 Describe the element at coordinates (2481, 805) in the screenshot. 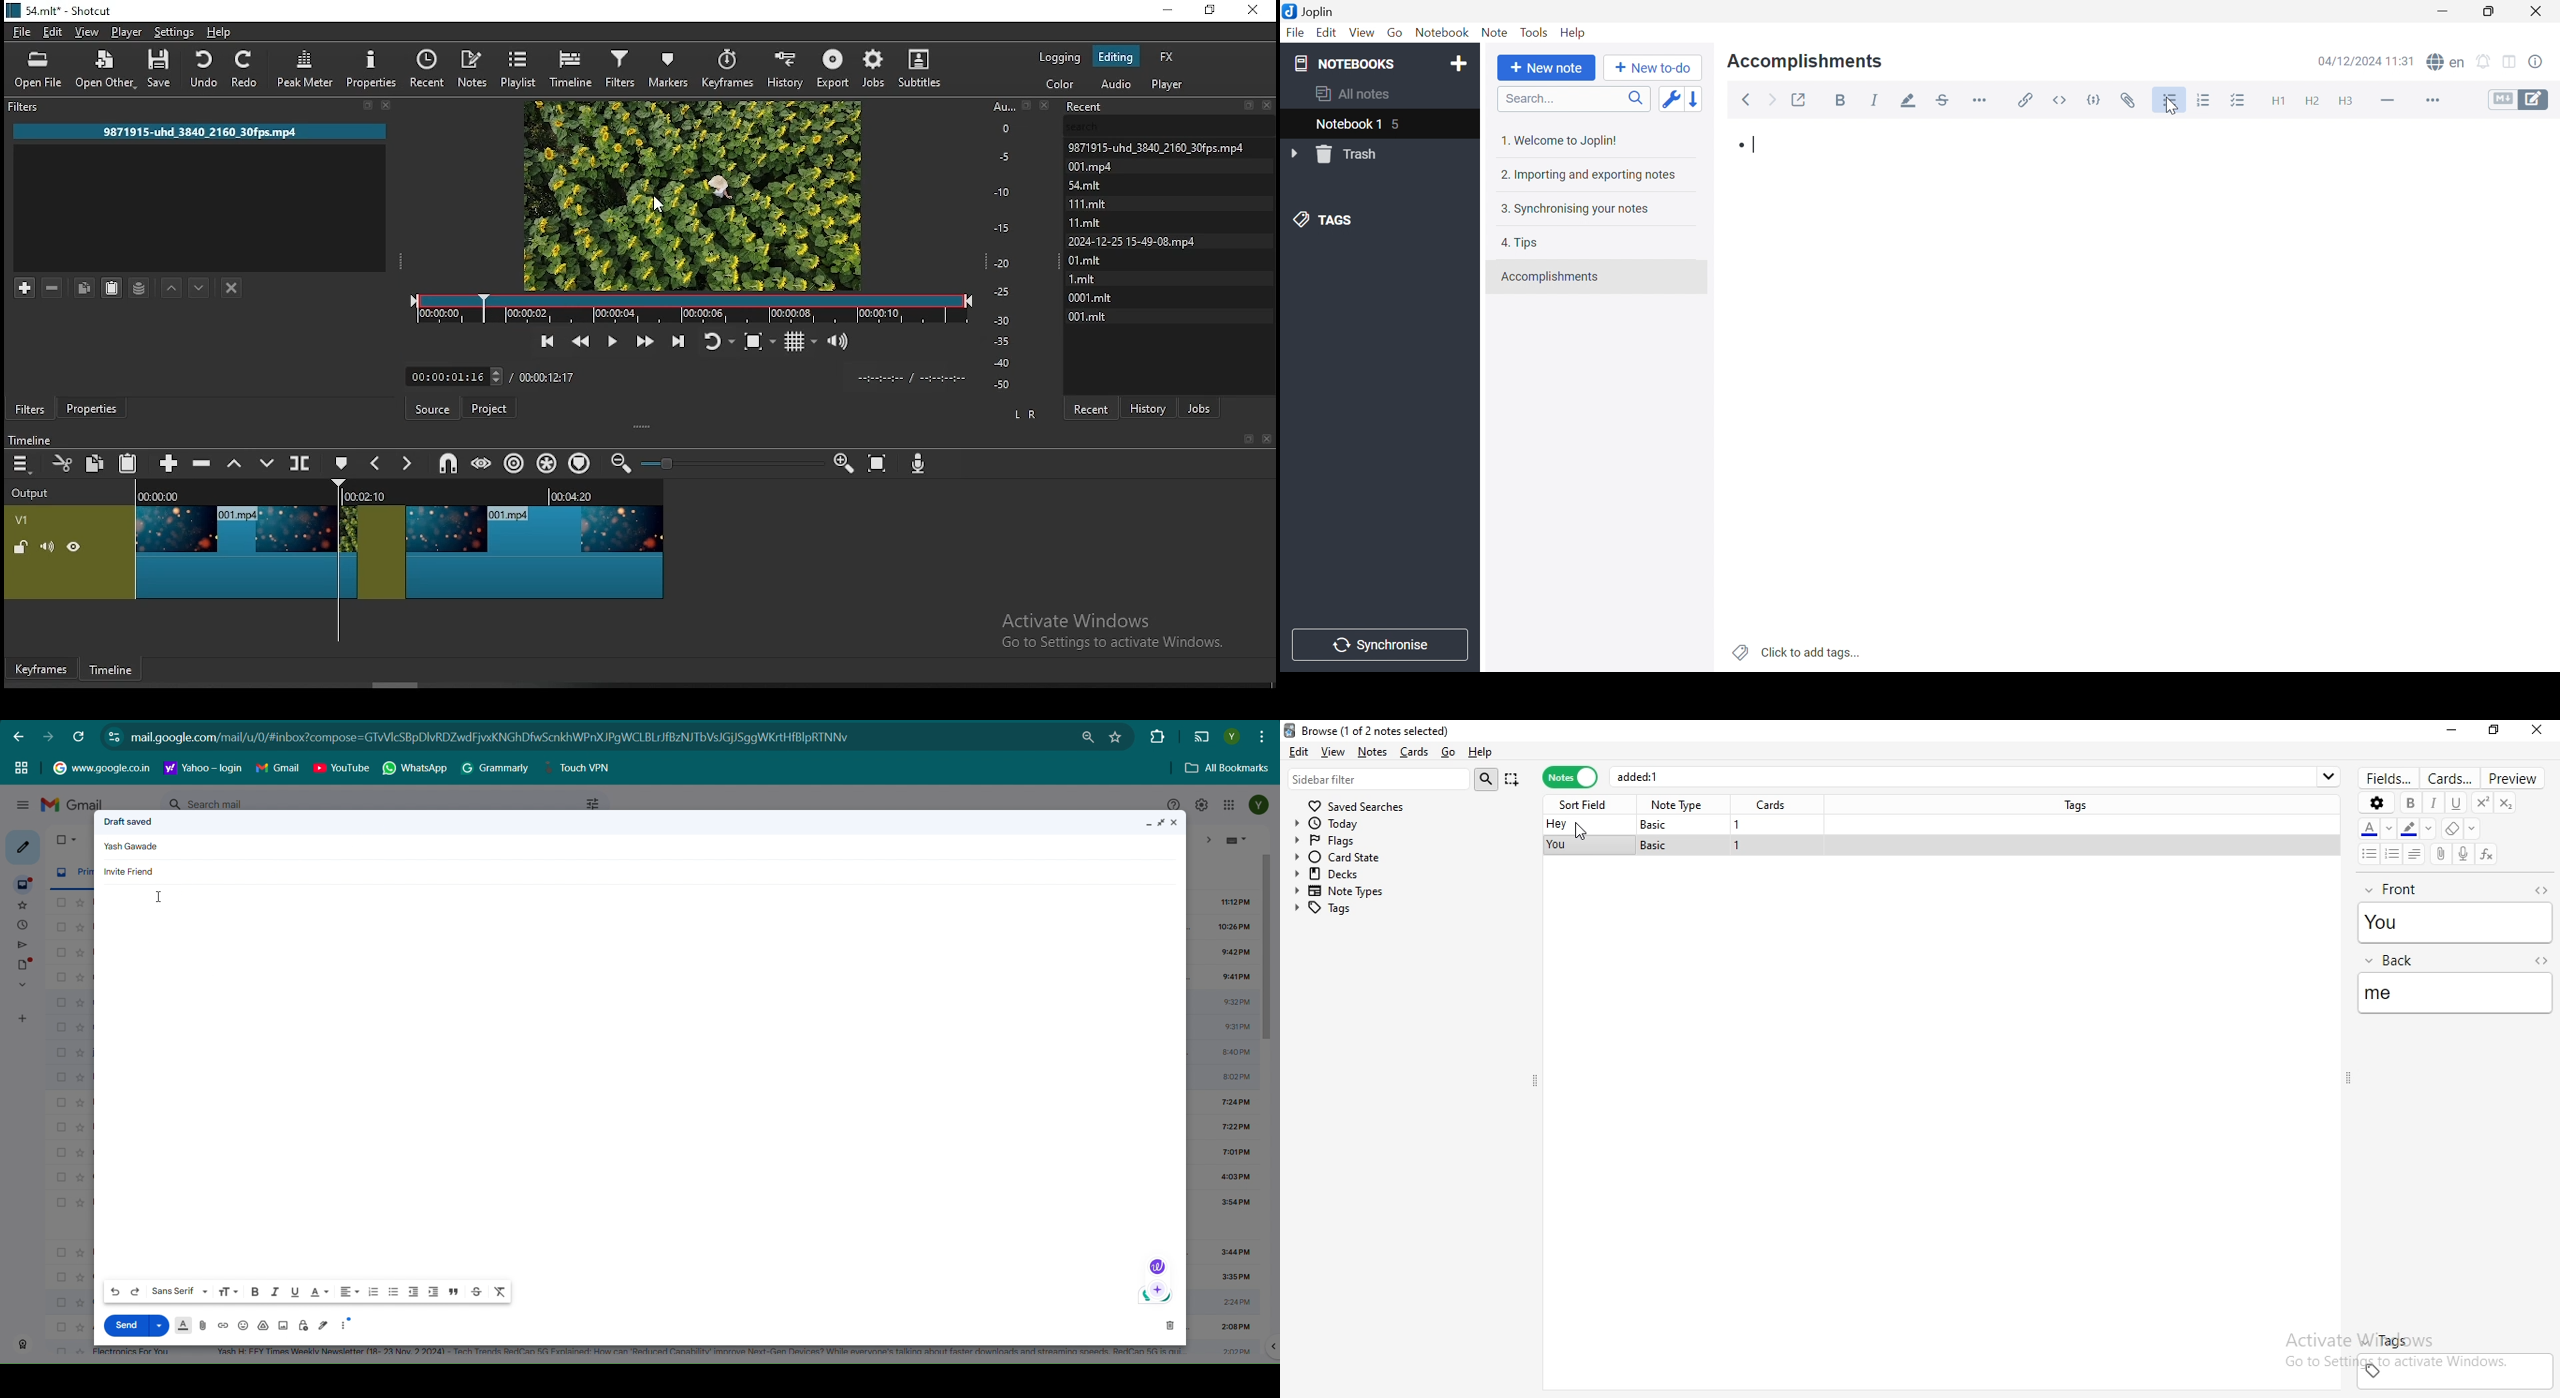

I see `superscript` at that location.